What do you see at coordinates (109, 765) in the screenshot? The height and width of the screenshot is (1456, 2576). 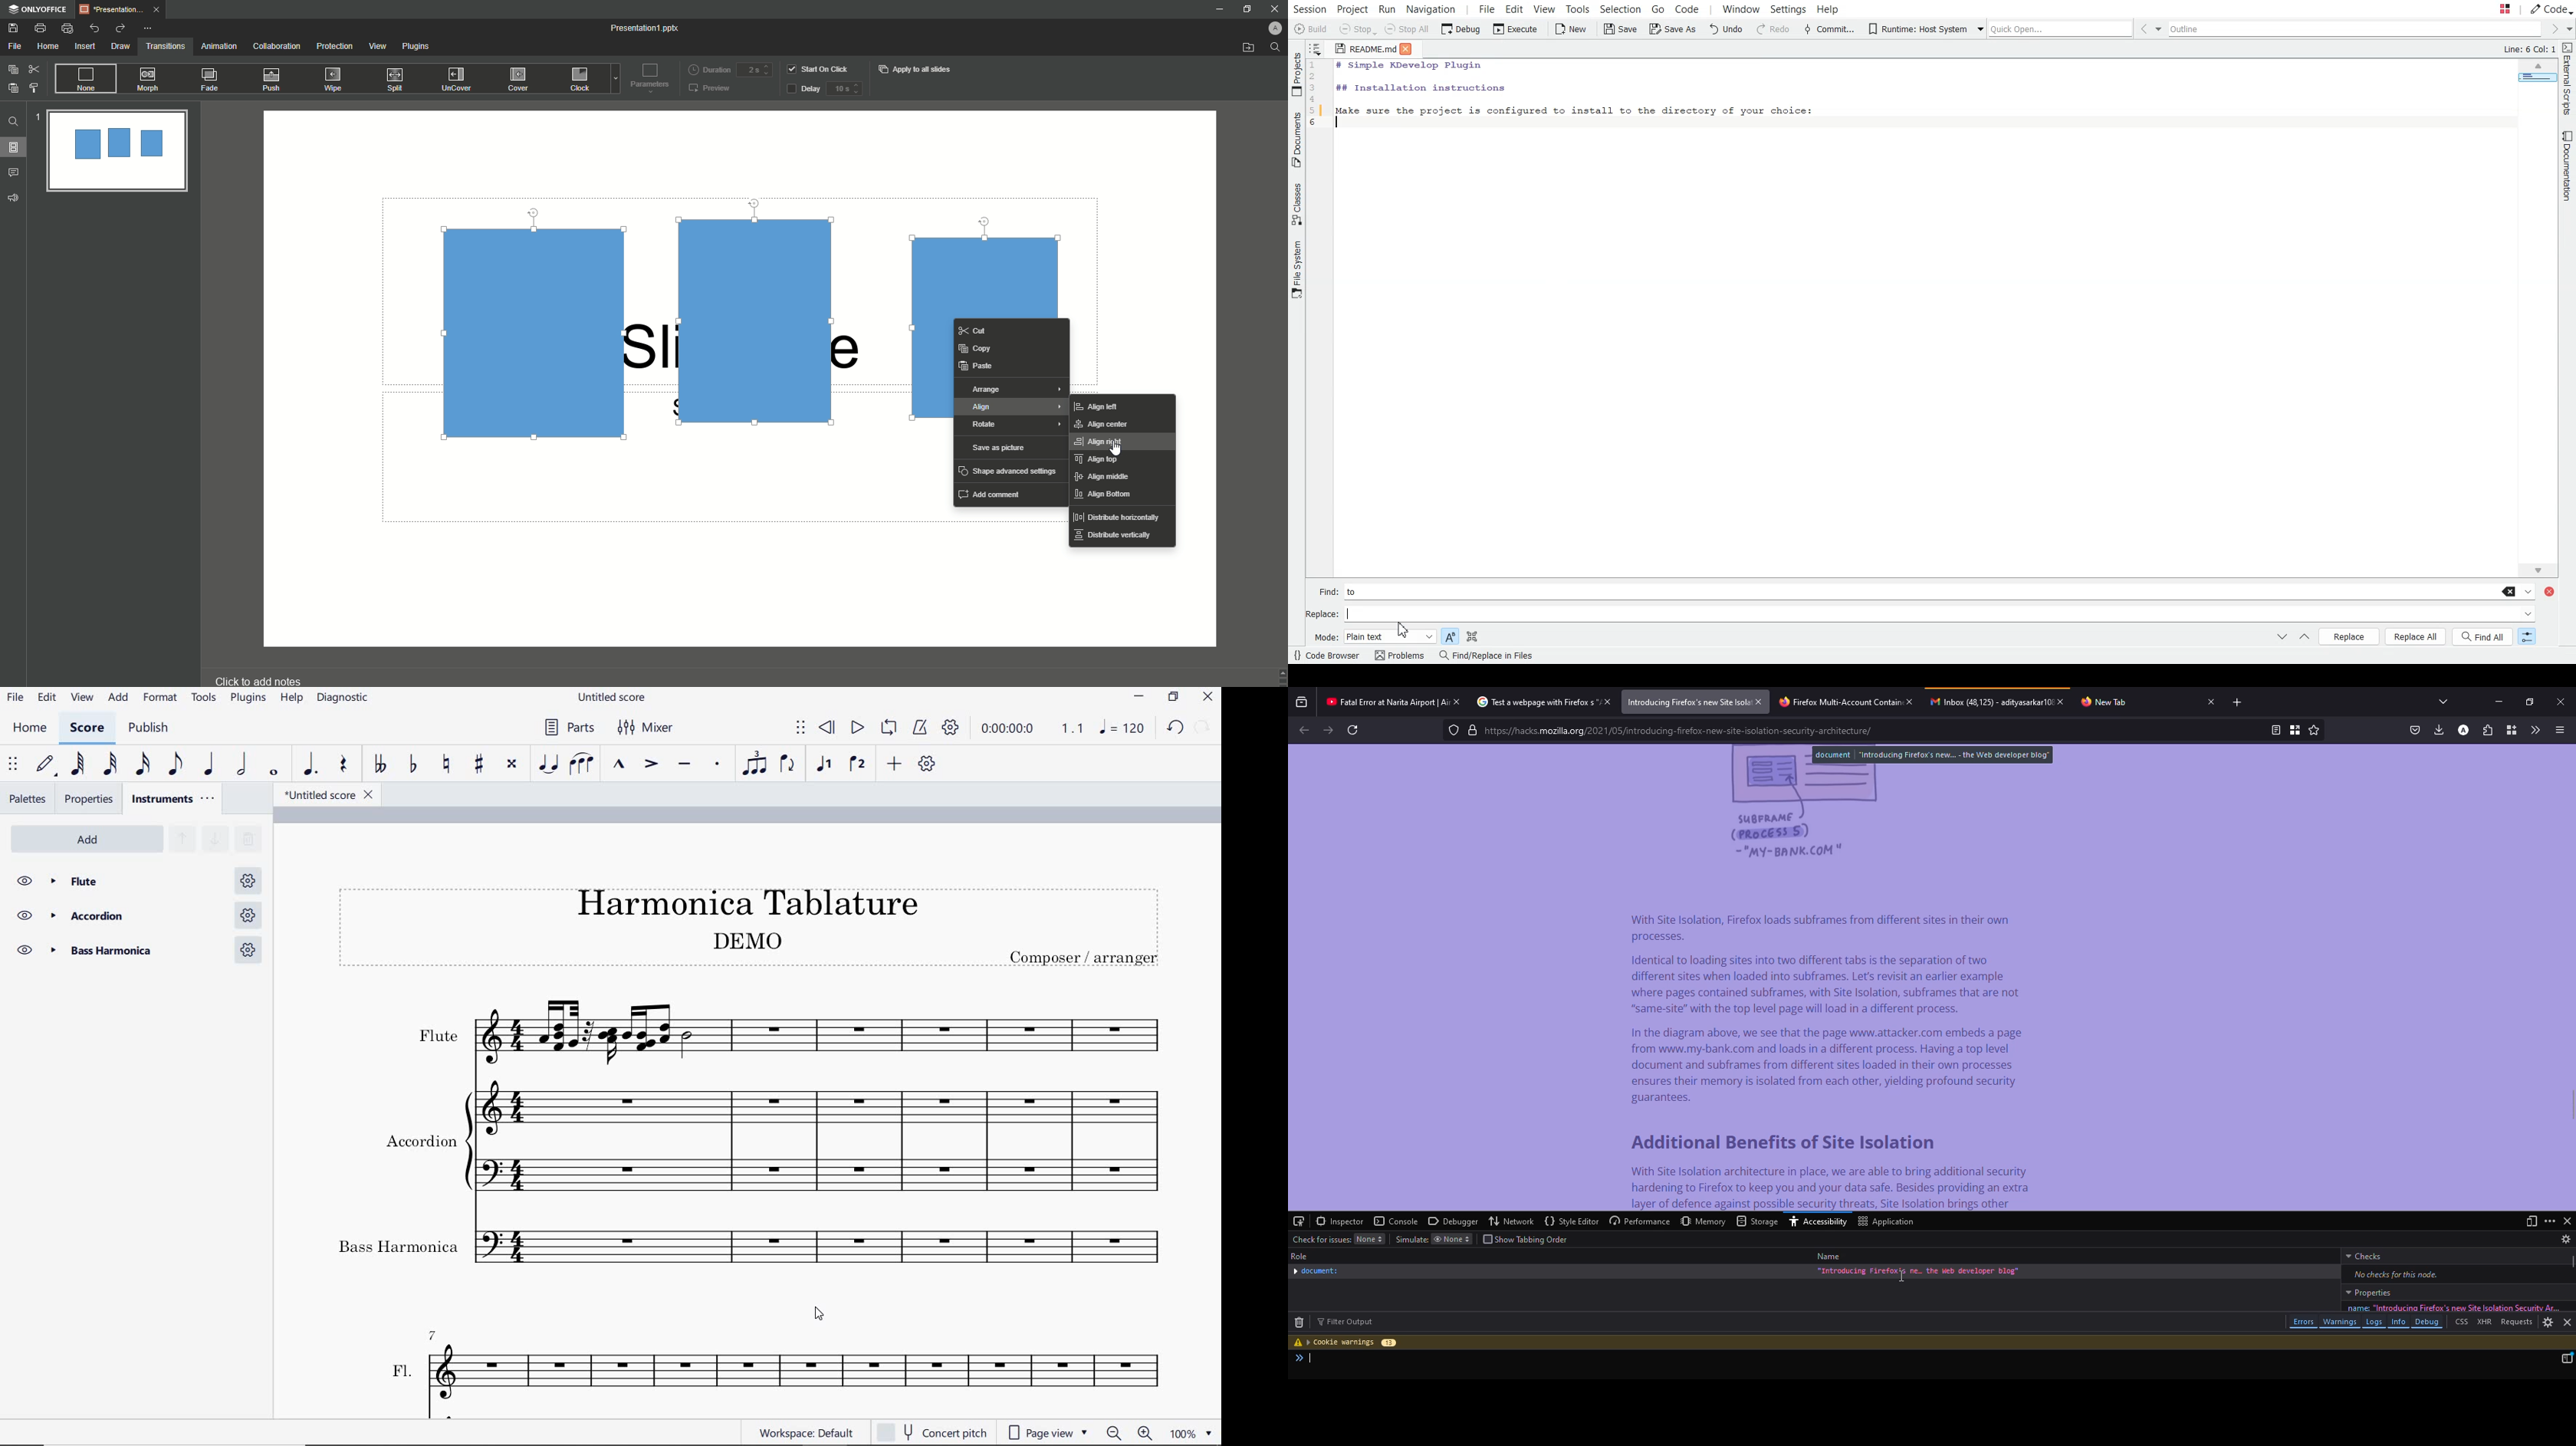 I see `32nd note` at bounding box center [109, 765].